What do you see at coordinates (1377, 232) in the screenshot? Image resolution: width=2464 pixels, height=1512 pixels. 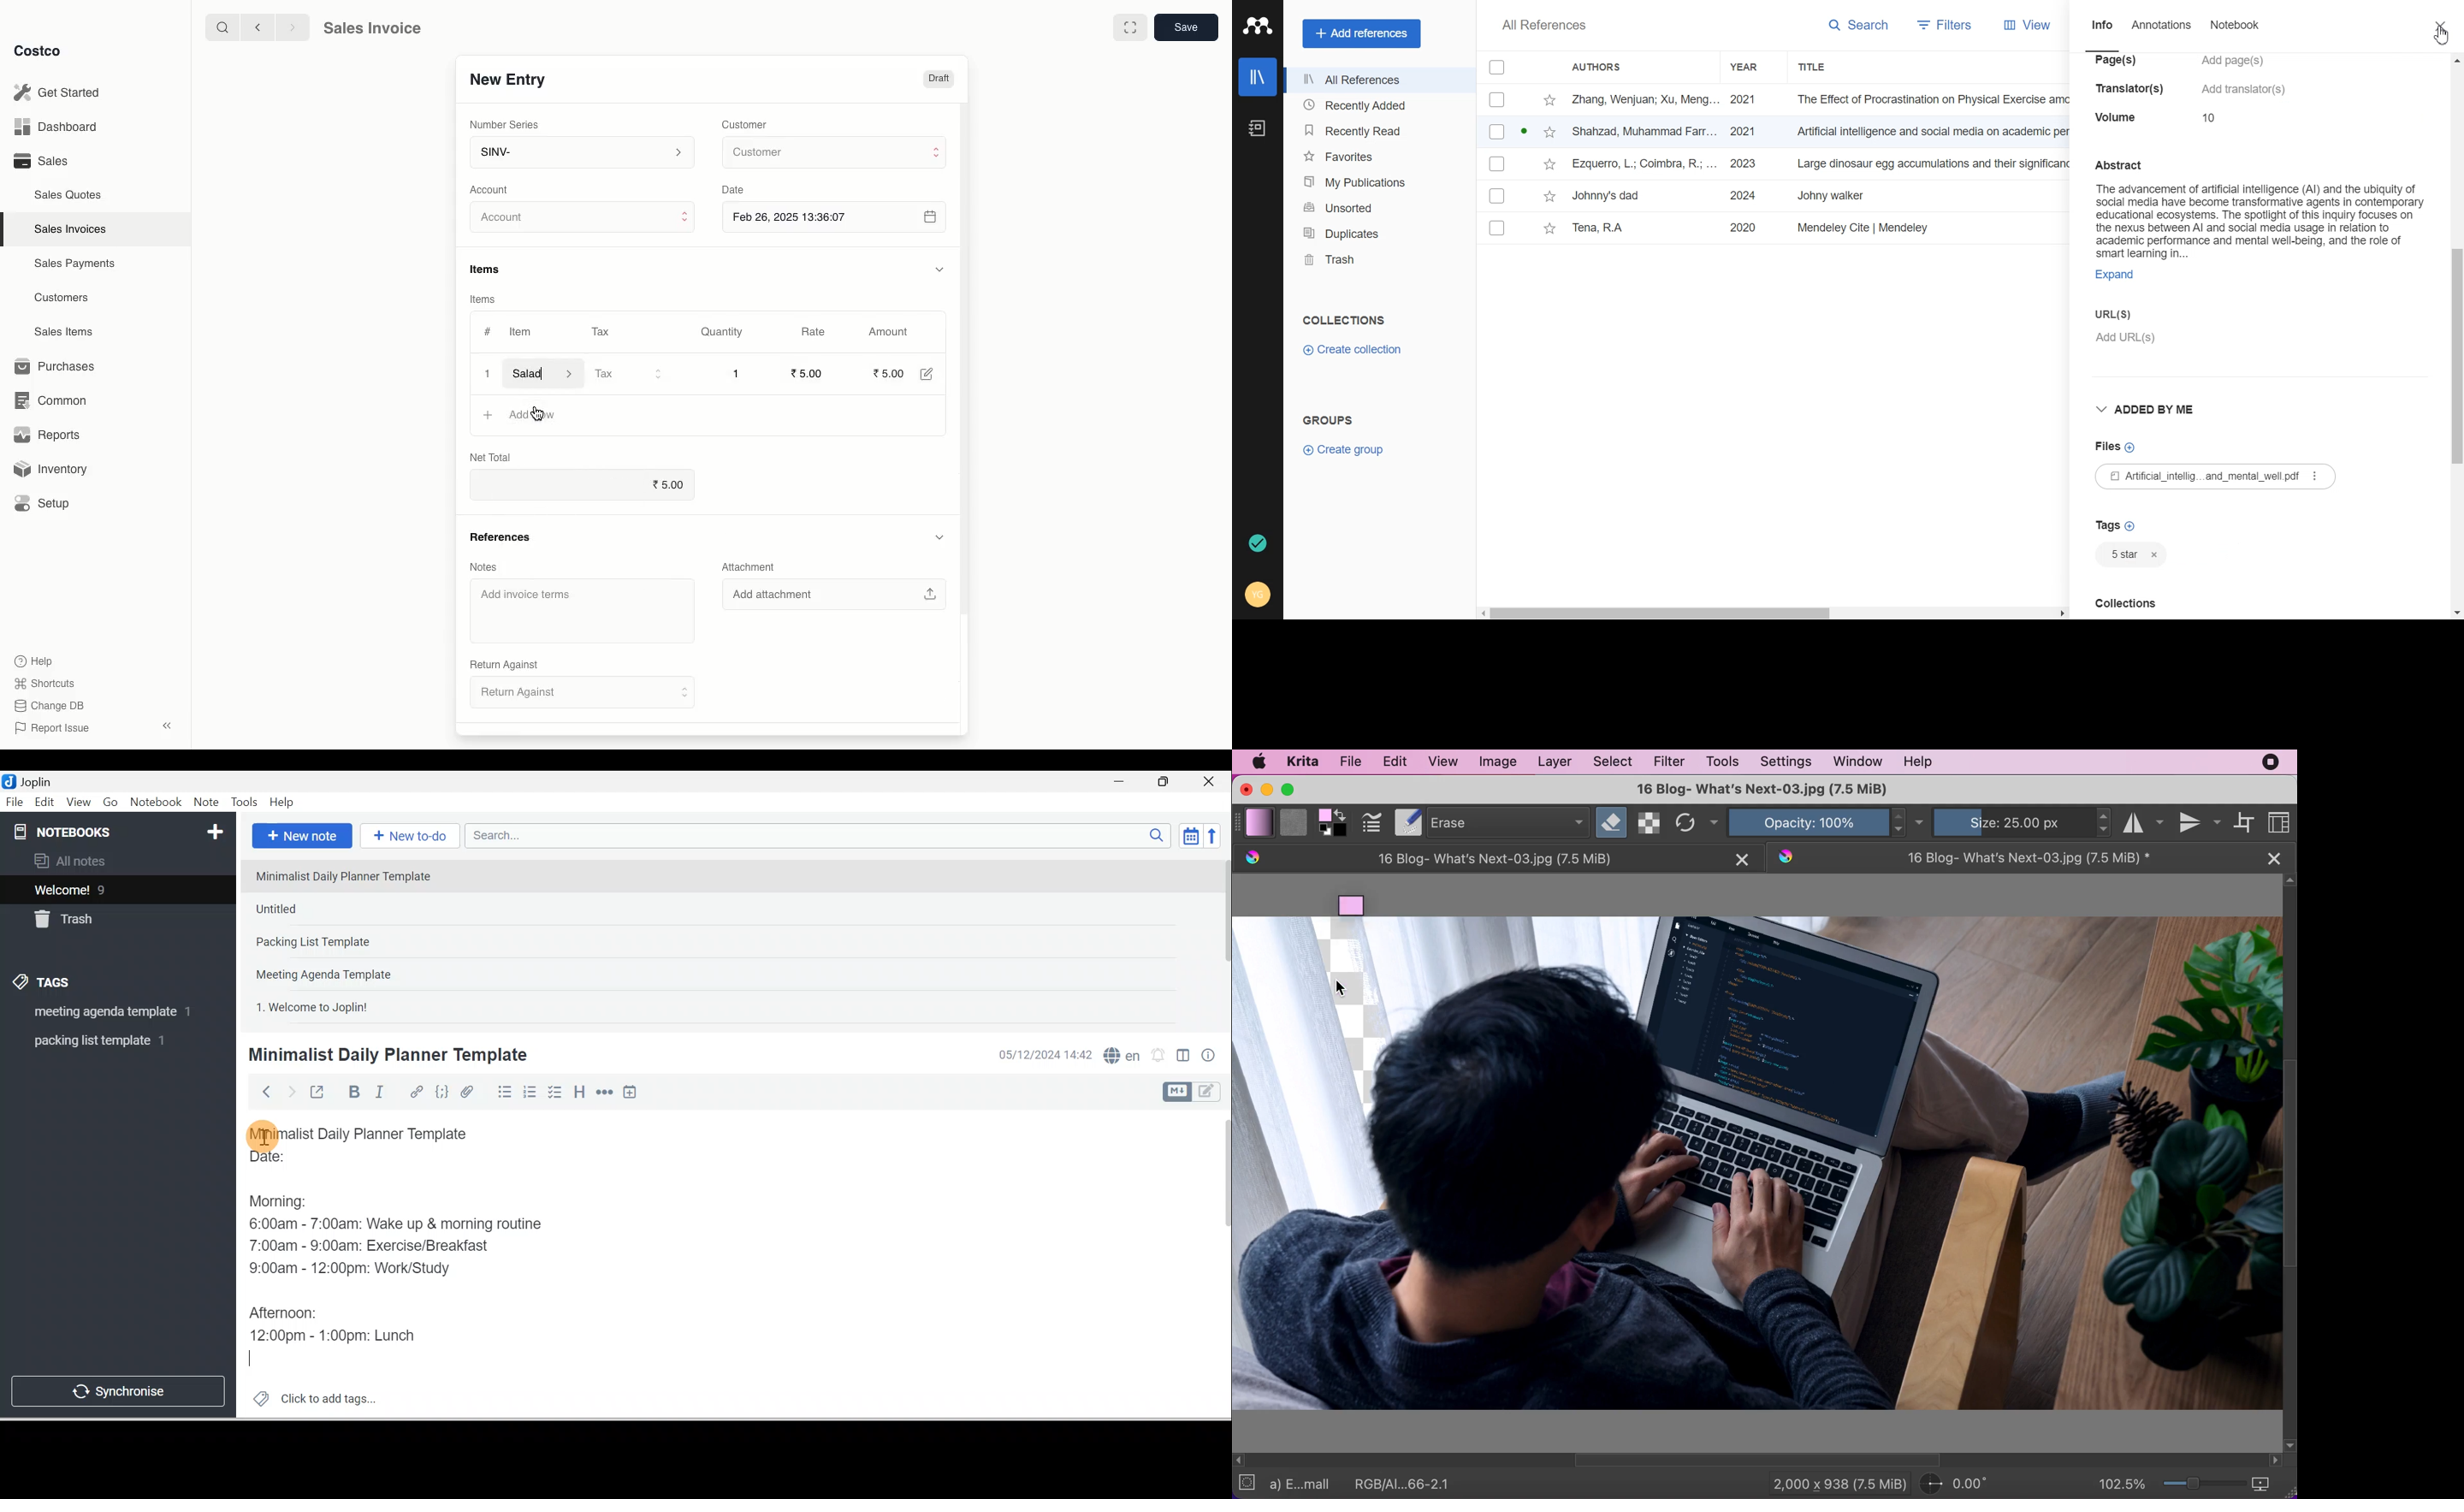 I see `Duplicates` at bounding box center [1377, 232].